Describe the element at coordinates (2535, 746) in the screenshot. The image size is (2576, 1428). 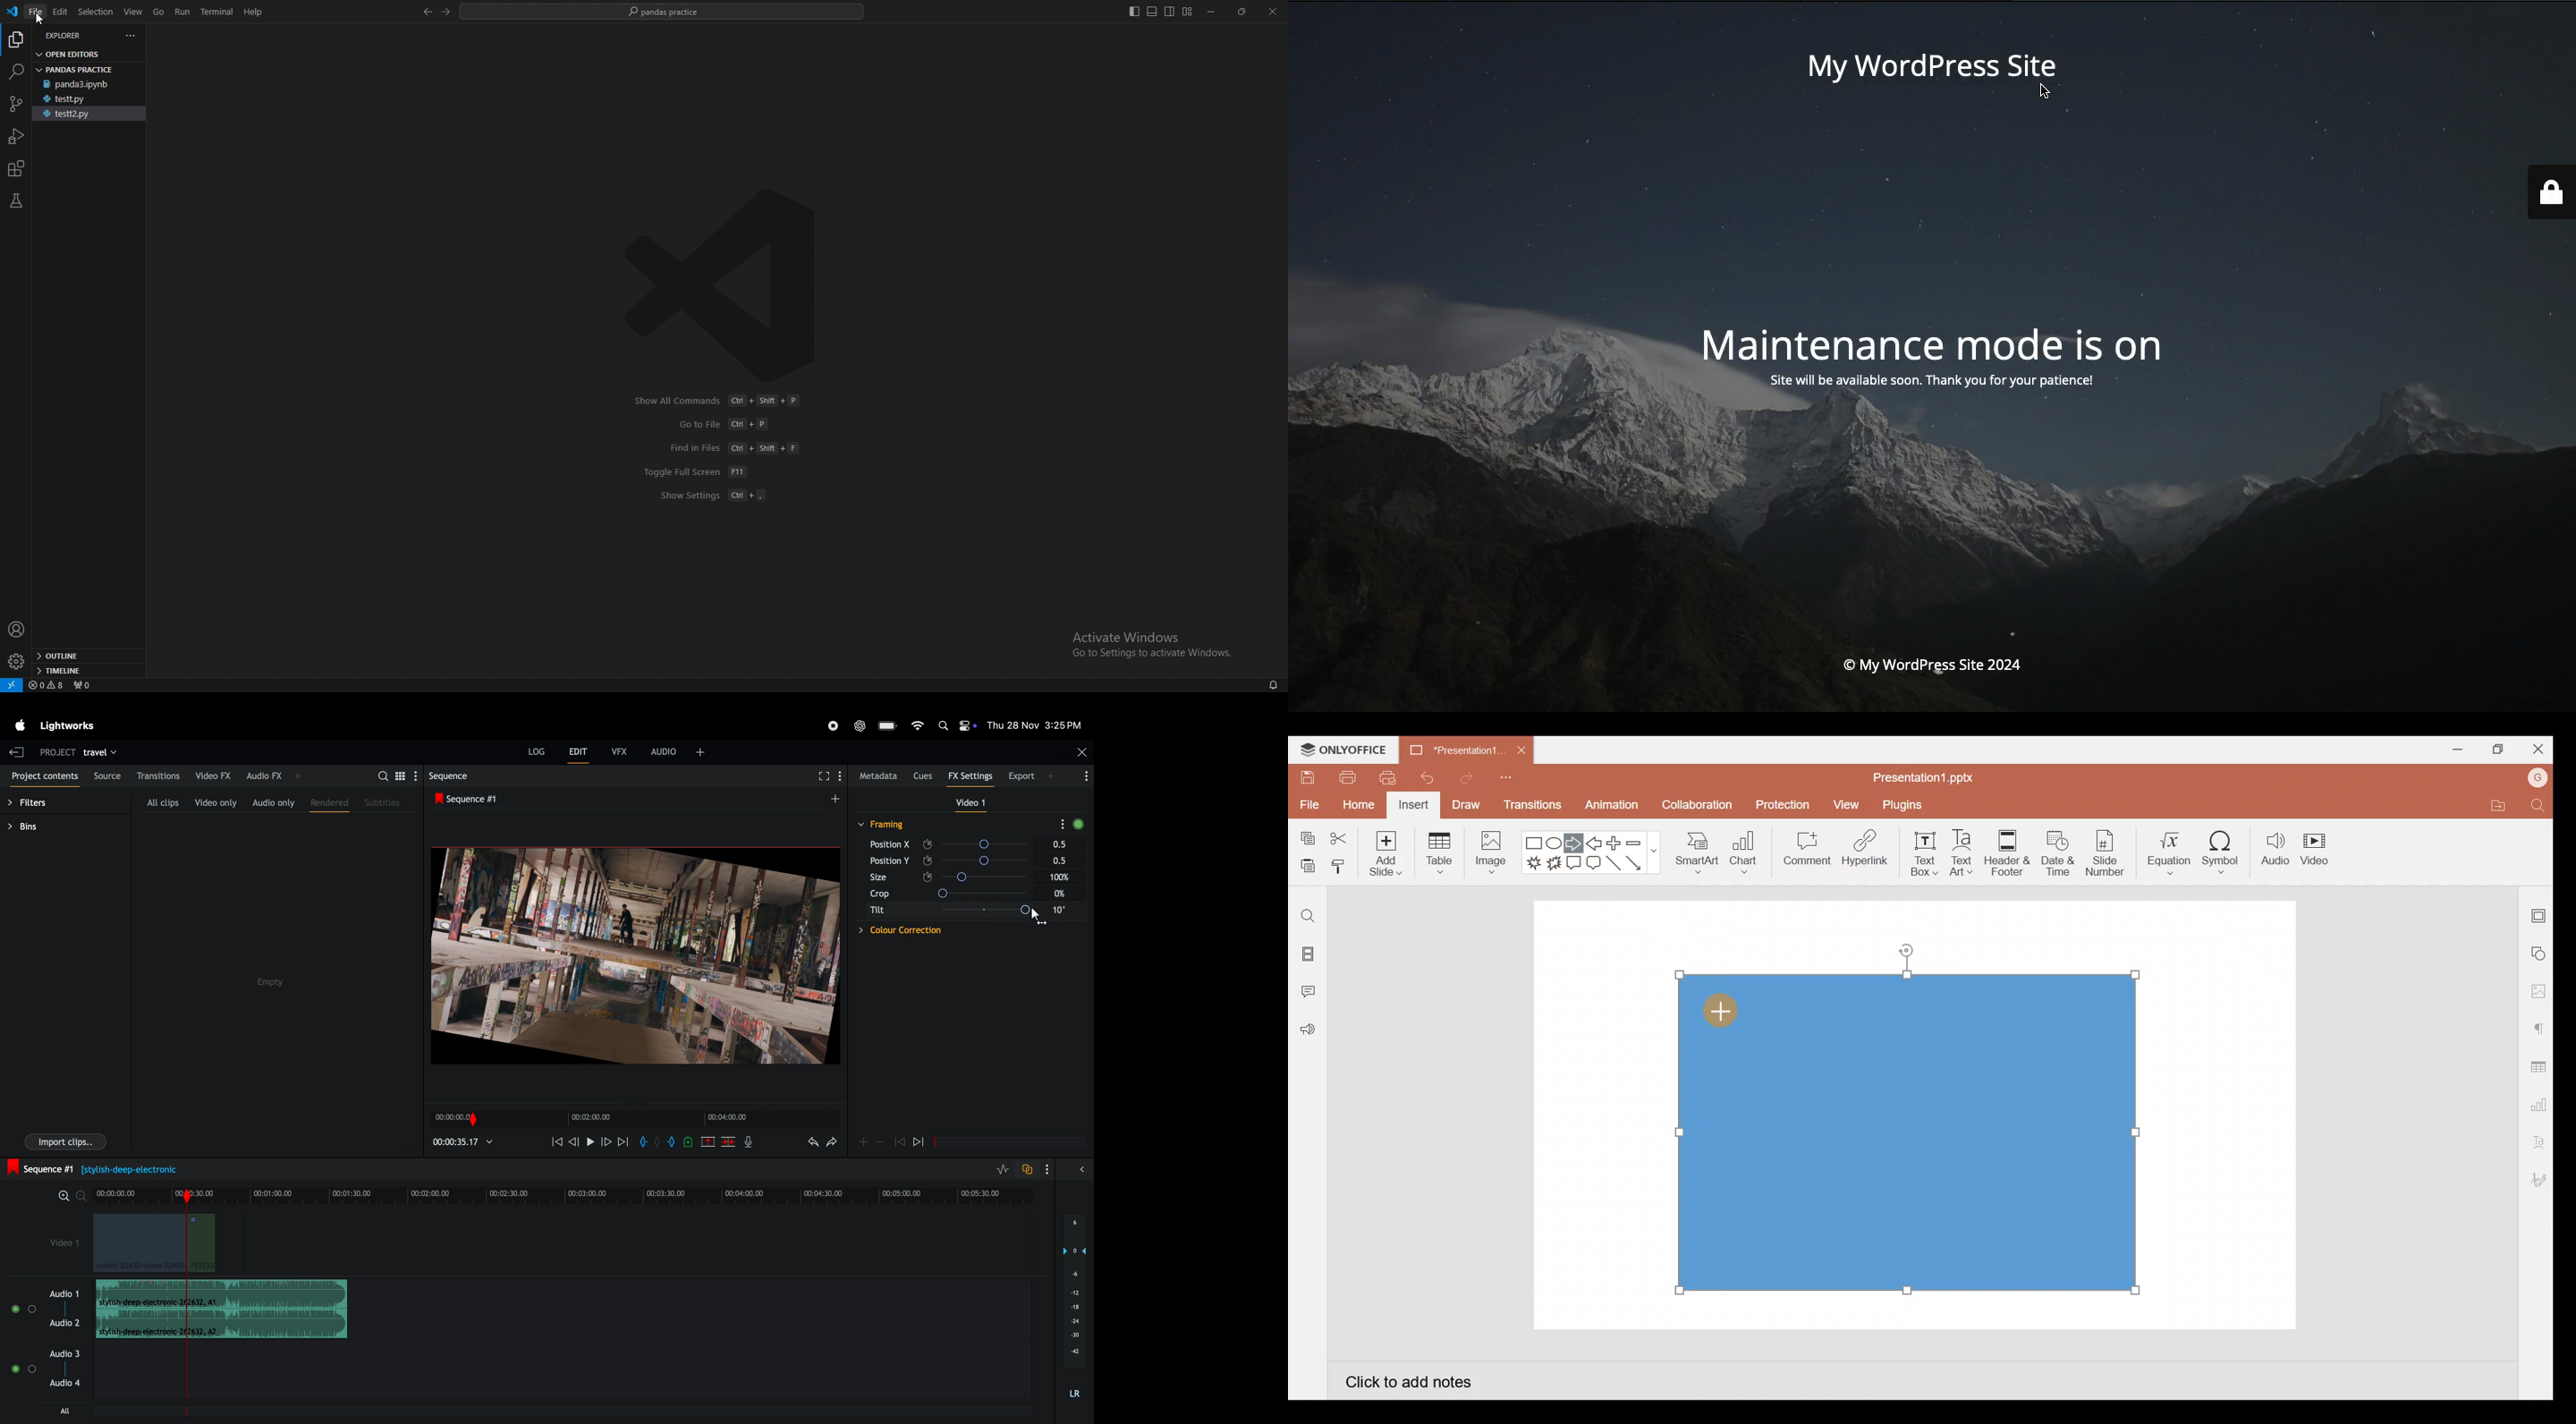
I see `Close` at that location.